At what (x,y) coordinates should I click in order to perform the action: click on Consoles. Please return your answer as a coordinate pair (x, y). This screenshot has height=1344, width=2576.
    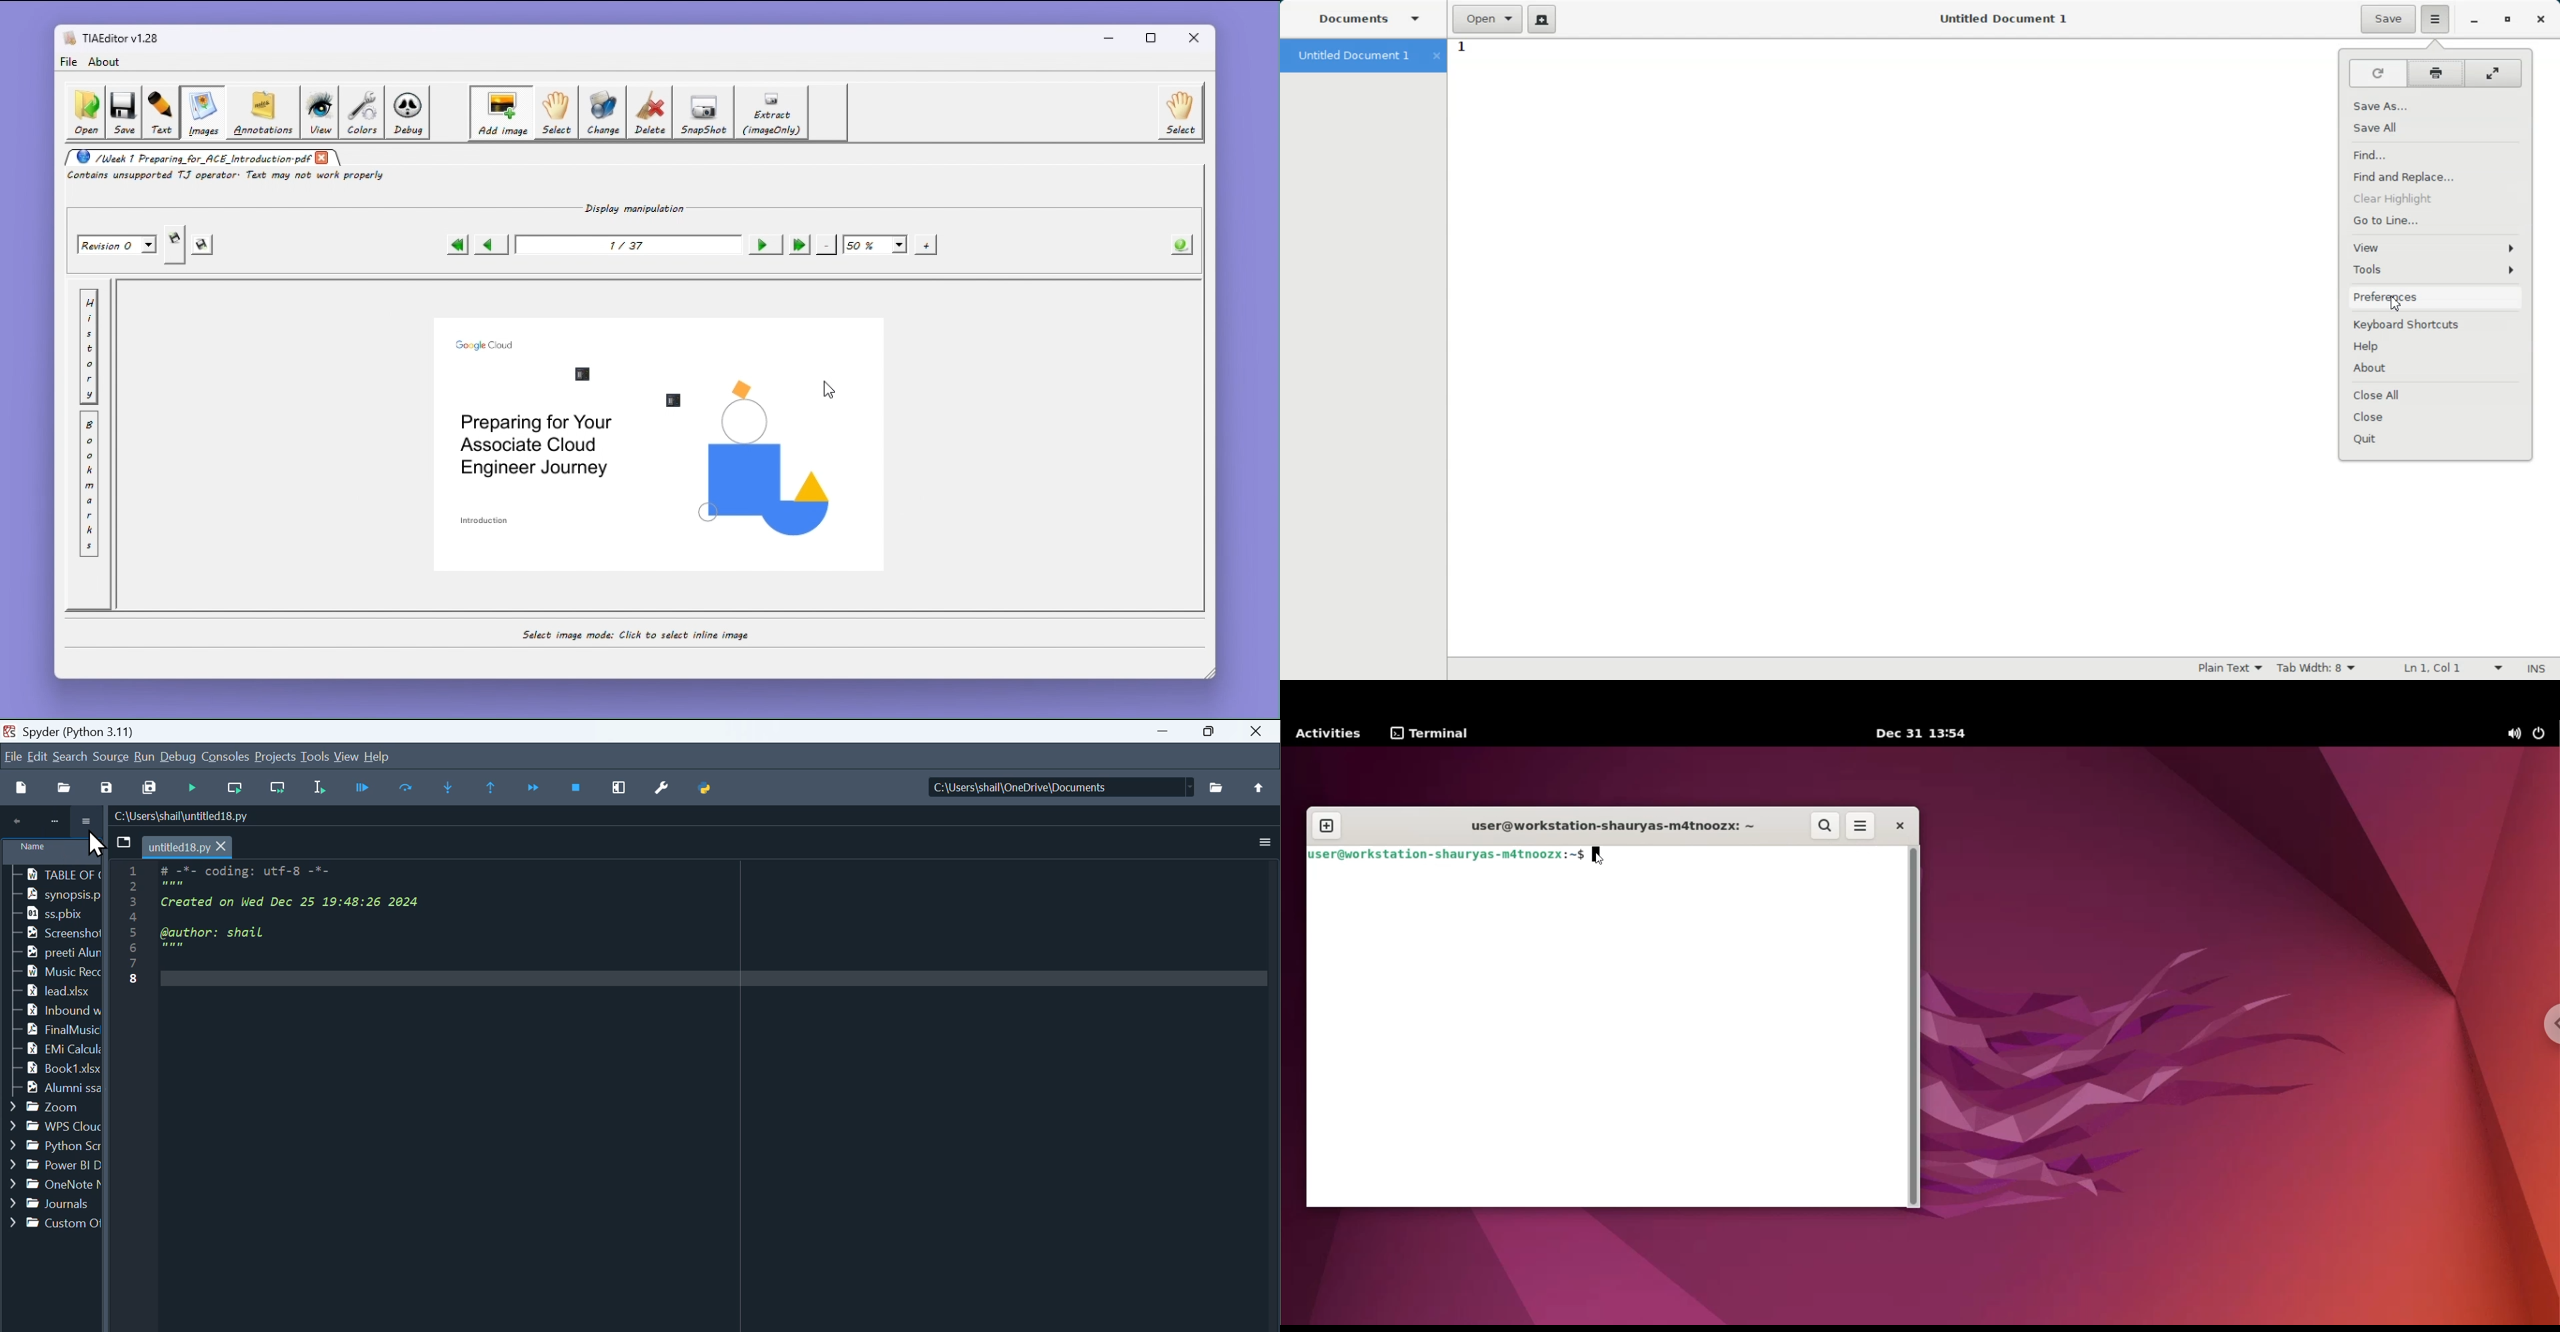
    Looking at the image, I should click on (227, 756).